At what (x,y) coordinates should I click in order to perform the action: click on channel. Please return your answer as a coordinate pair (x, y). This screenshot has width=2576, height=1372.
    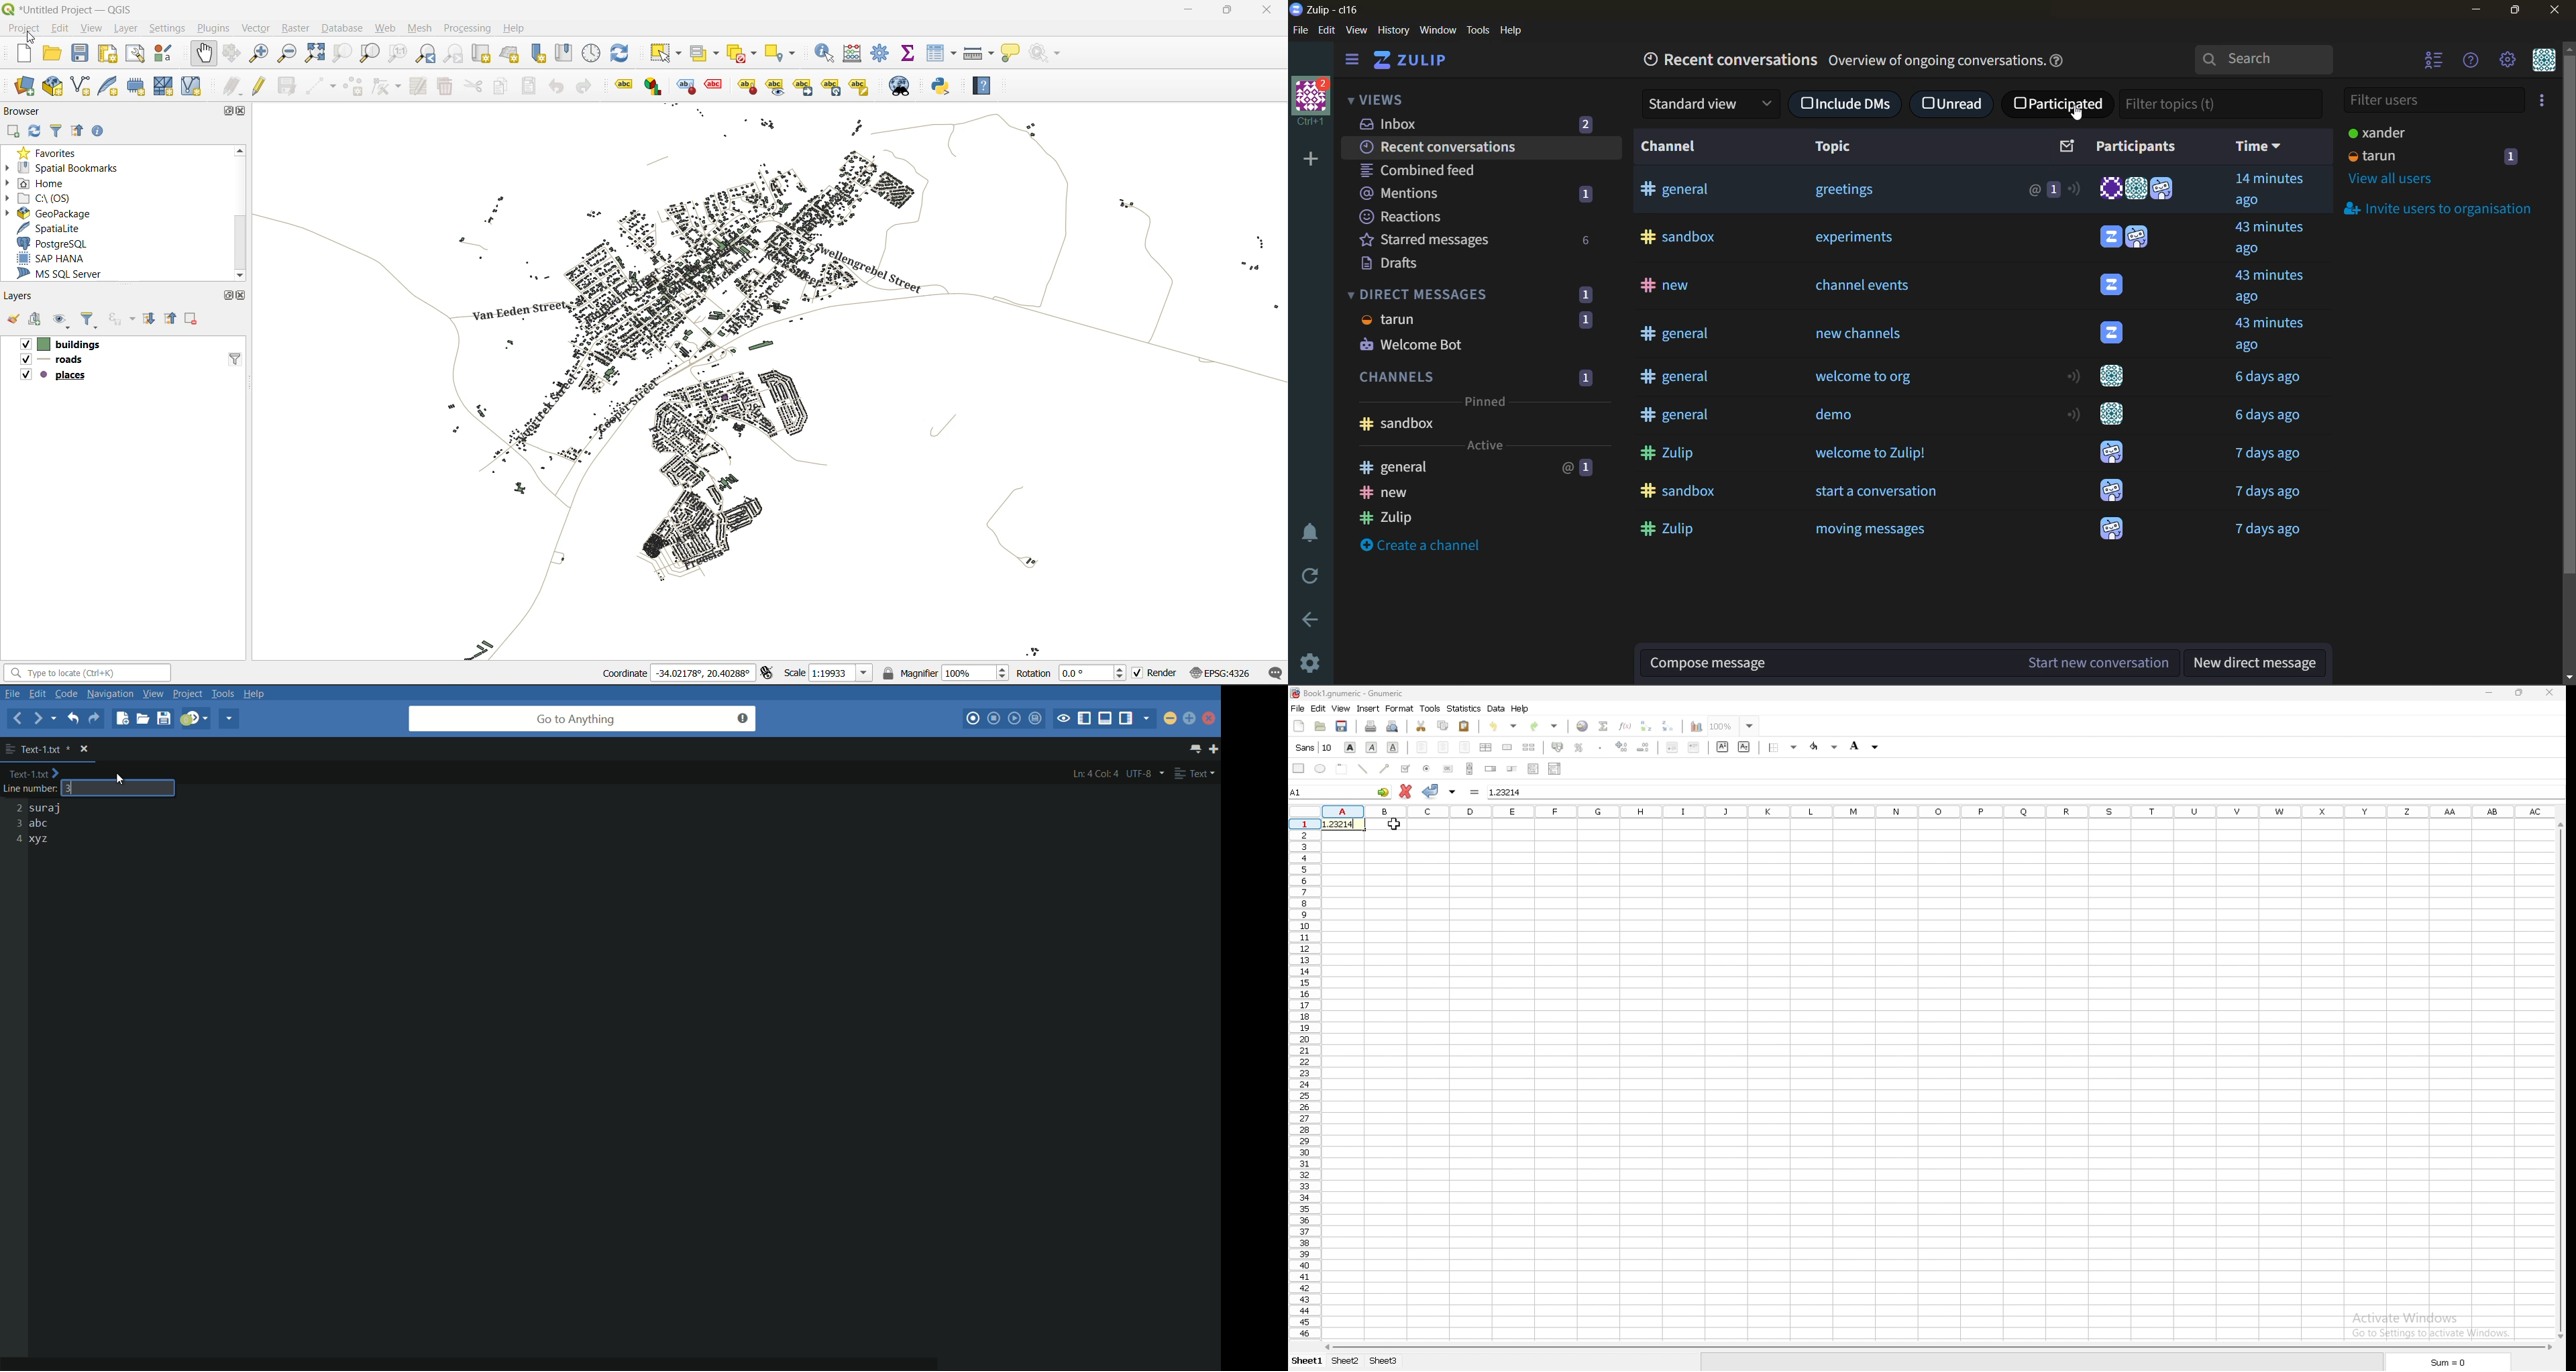
    Looking at the image, I should click on (1670, 149).